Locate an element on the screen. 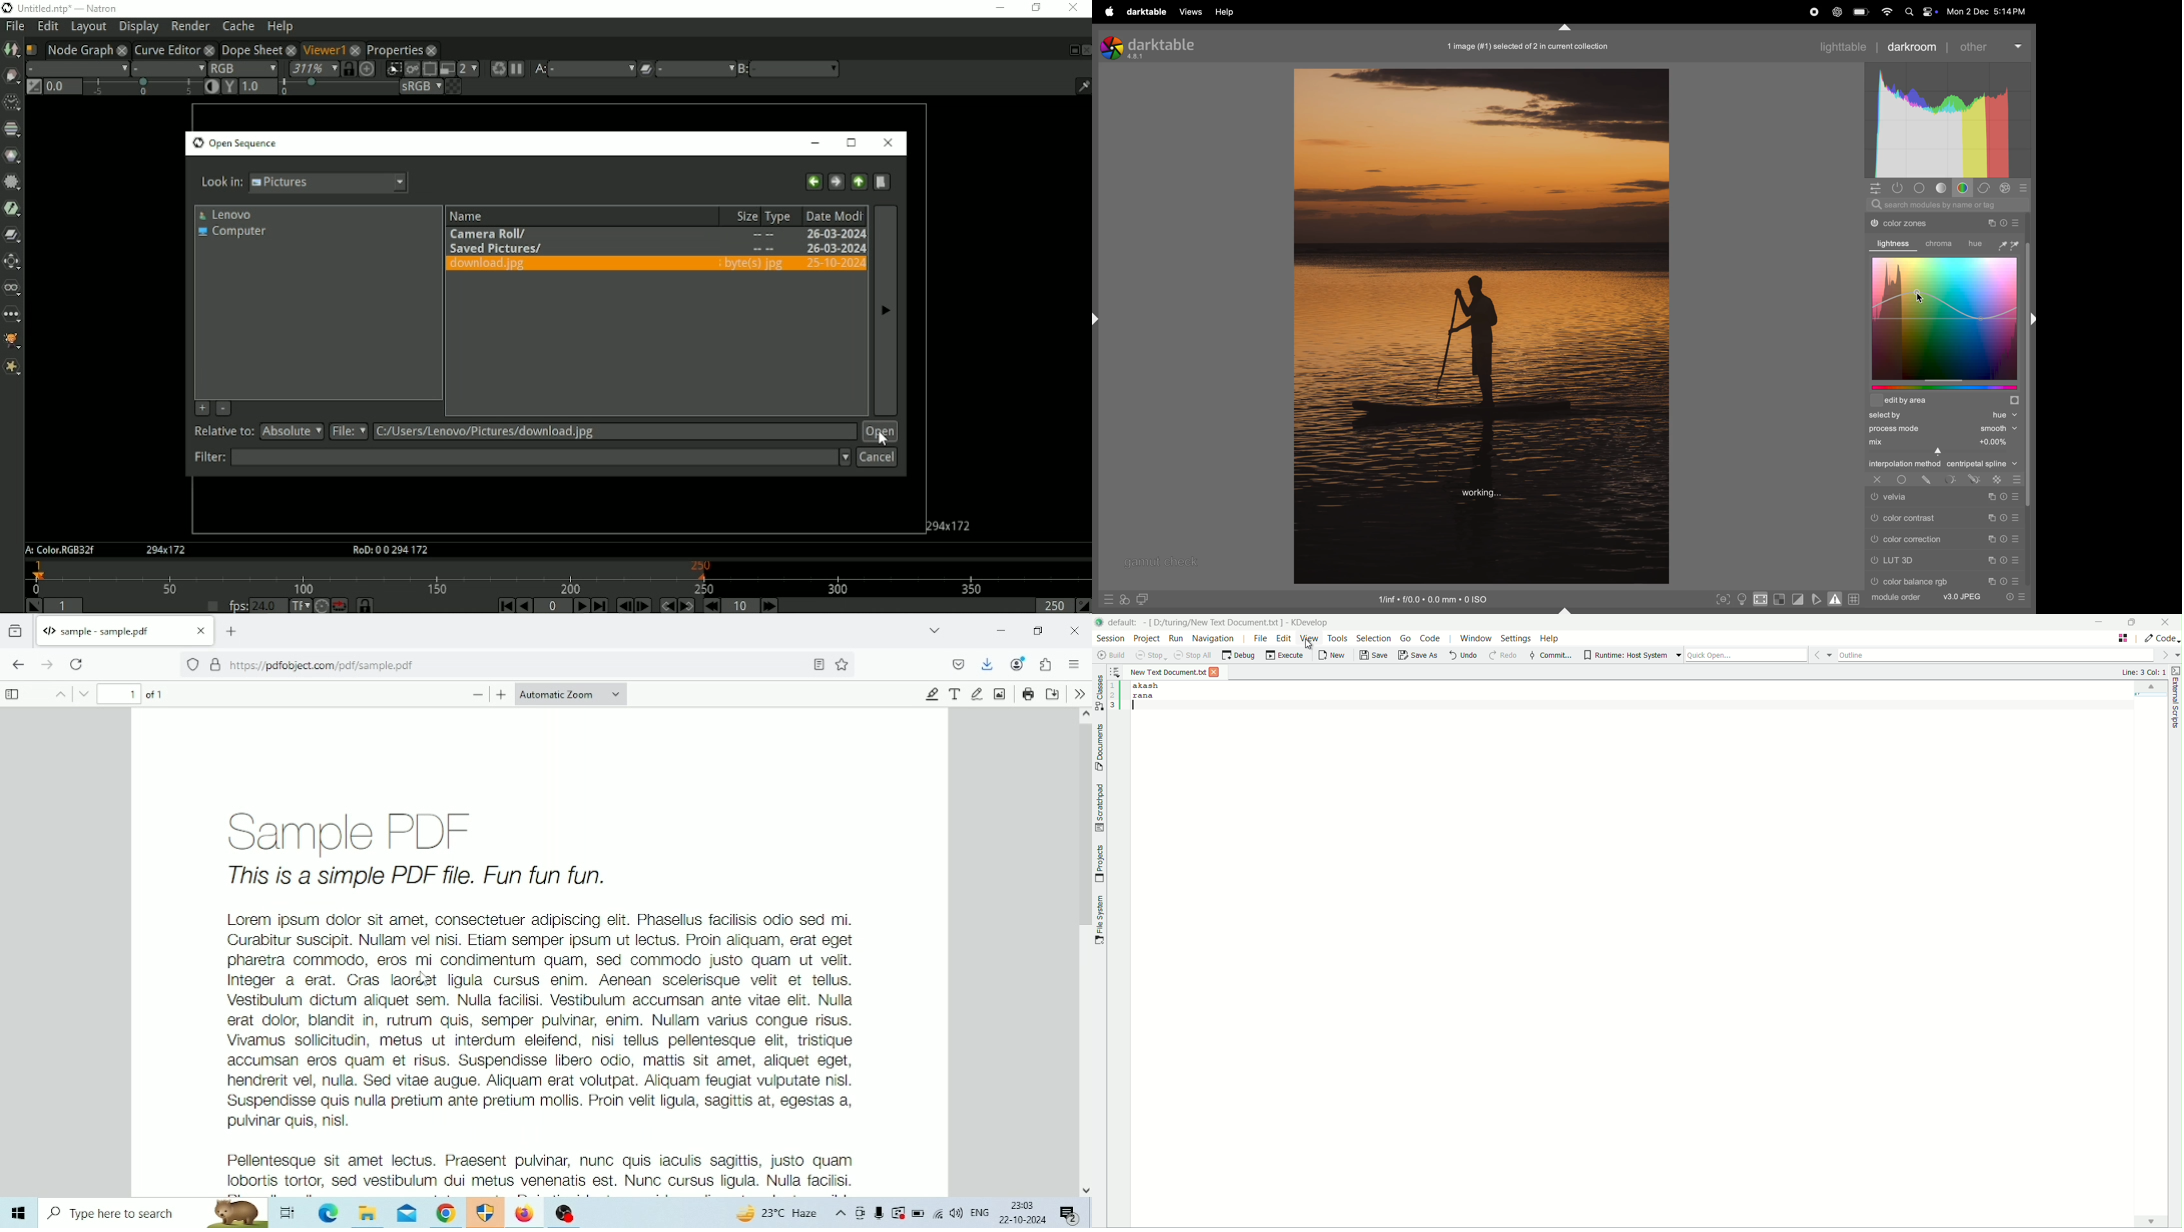 The height and width of the screenshot is (1232, 2184). No trackers known to Firefox were detected on this page is located at coordinates (192, 665).